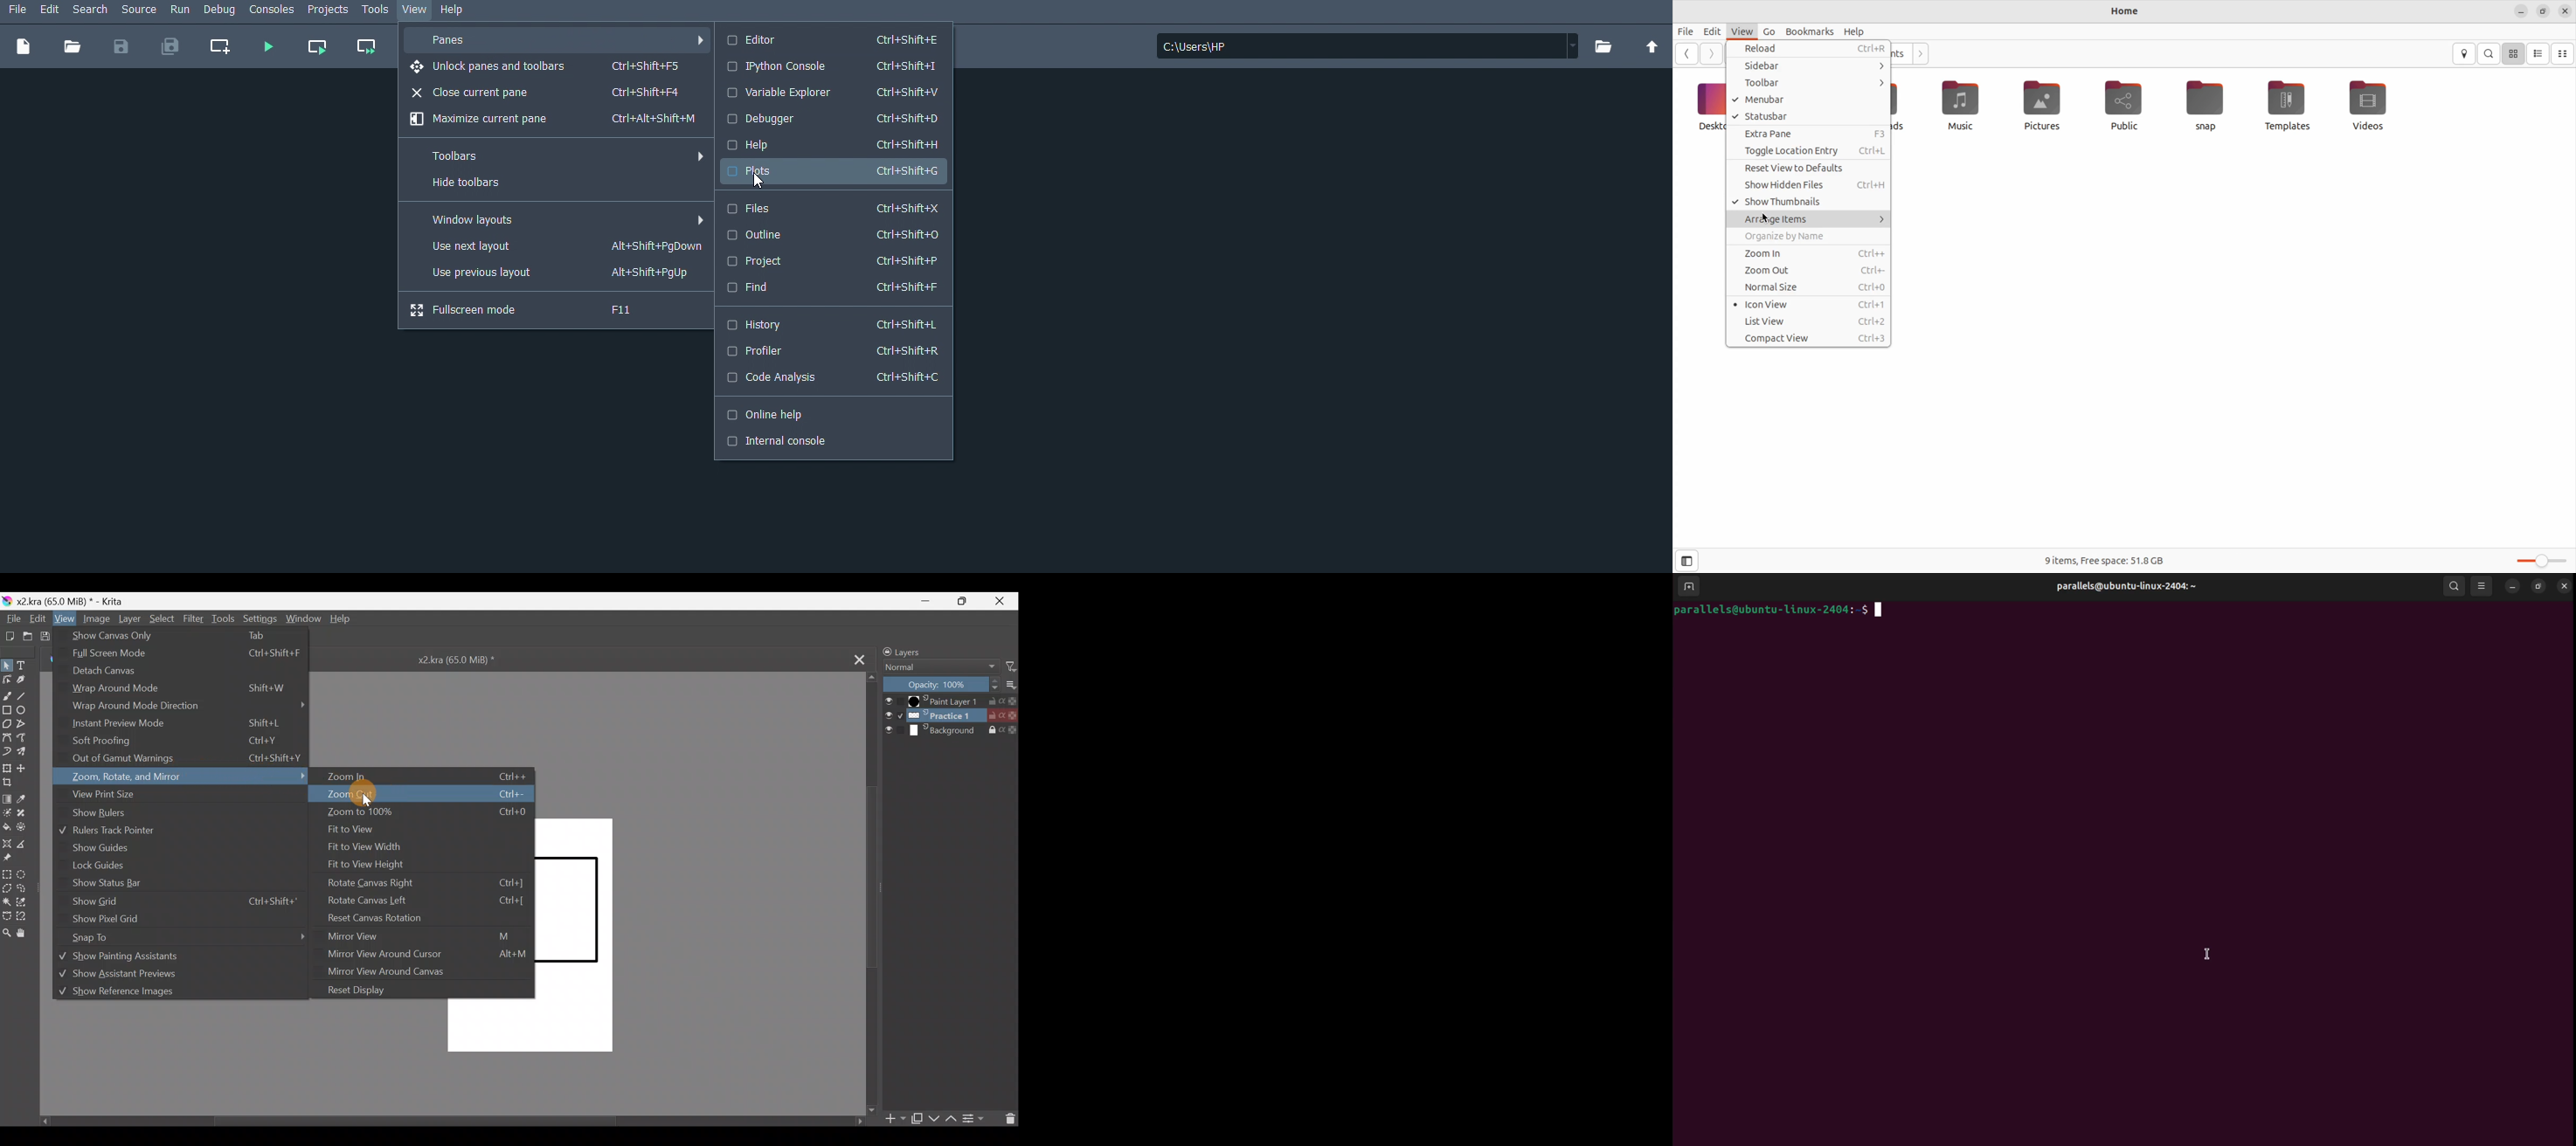 This screenshot has height=1148, width=2576. What do you see at coordinates (365, 803) in the screenshot?
I see `cursor` at bounding box center [365, 803].